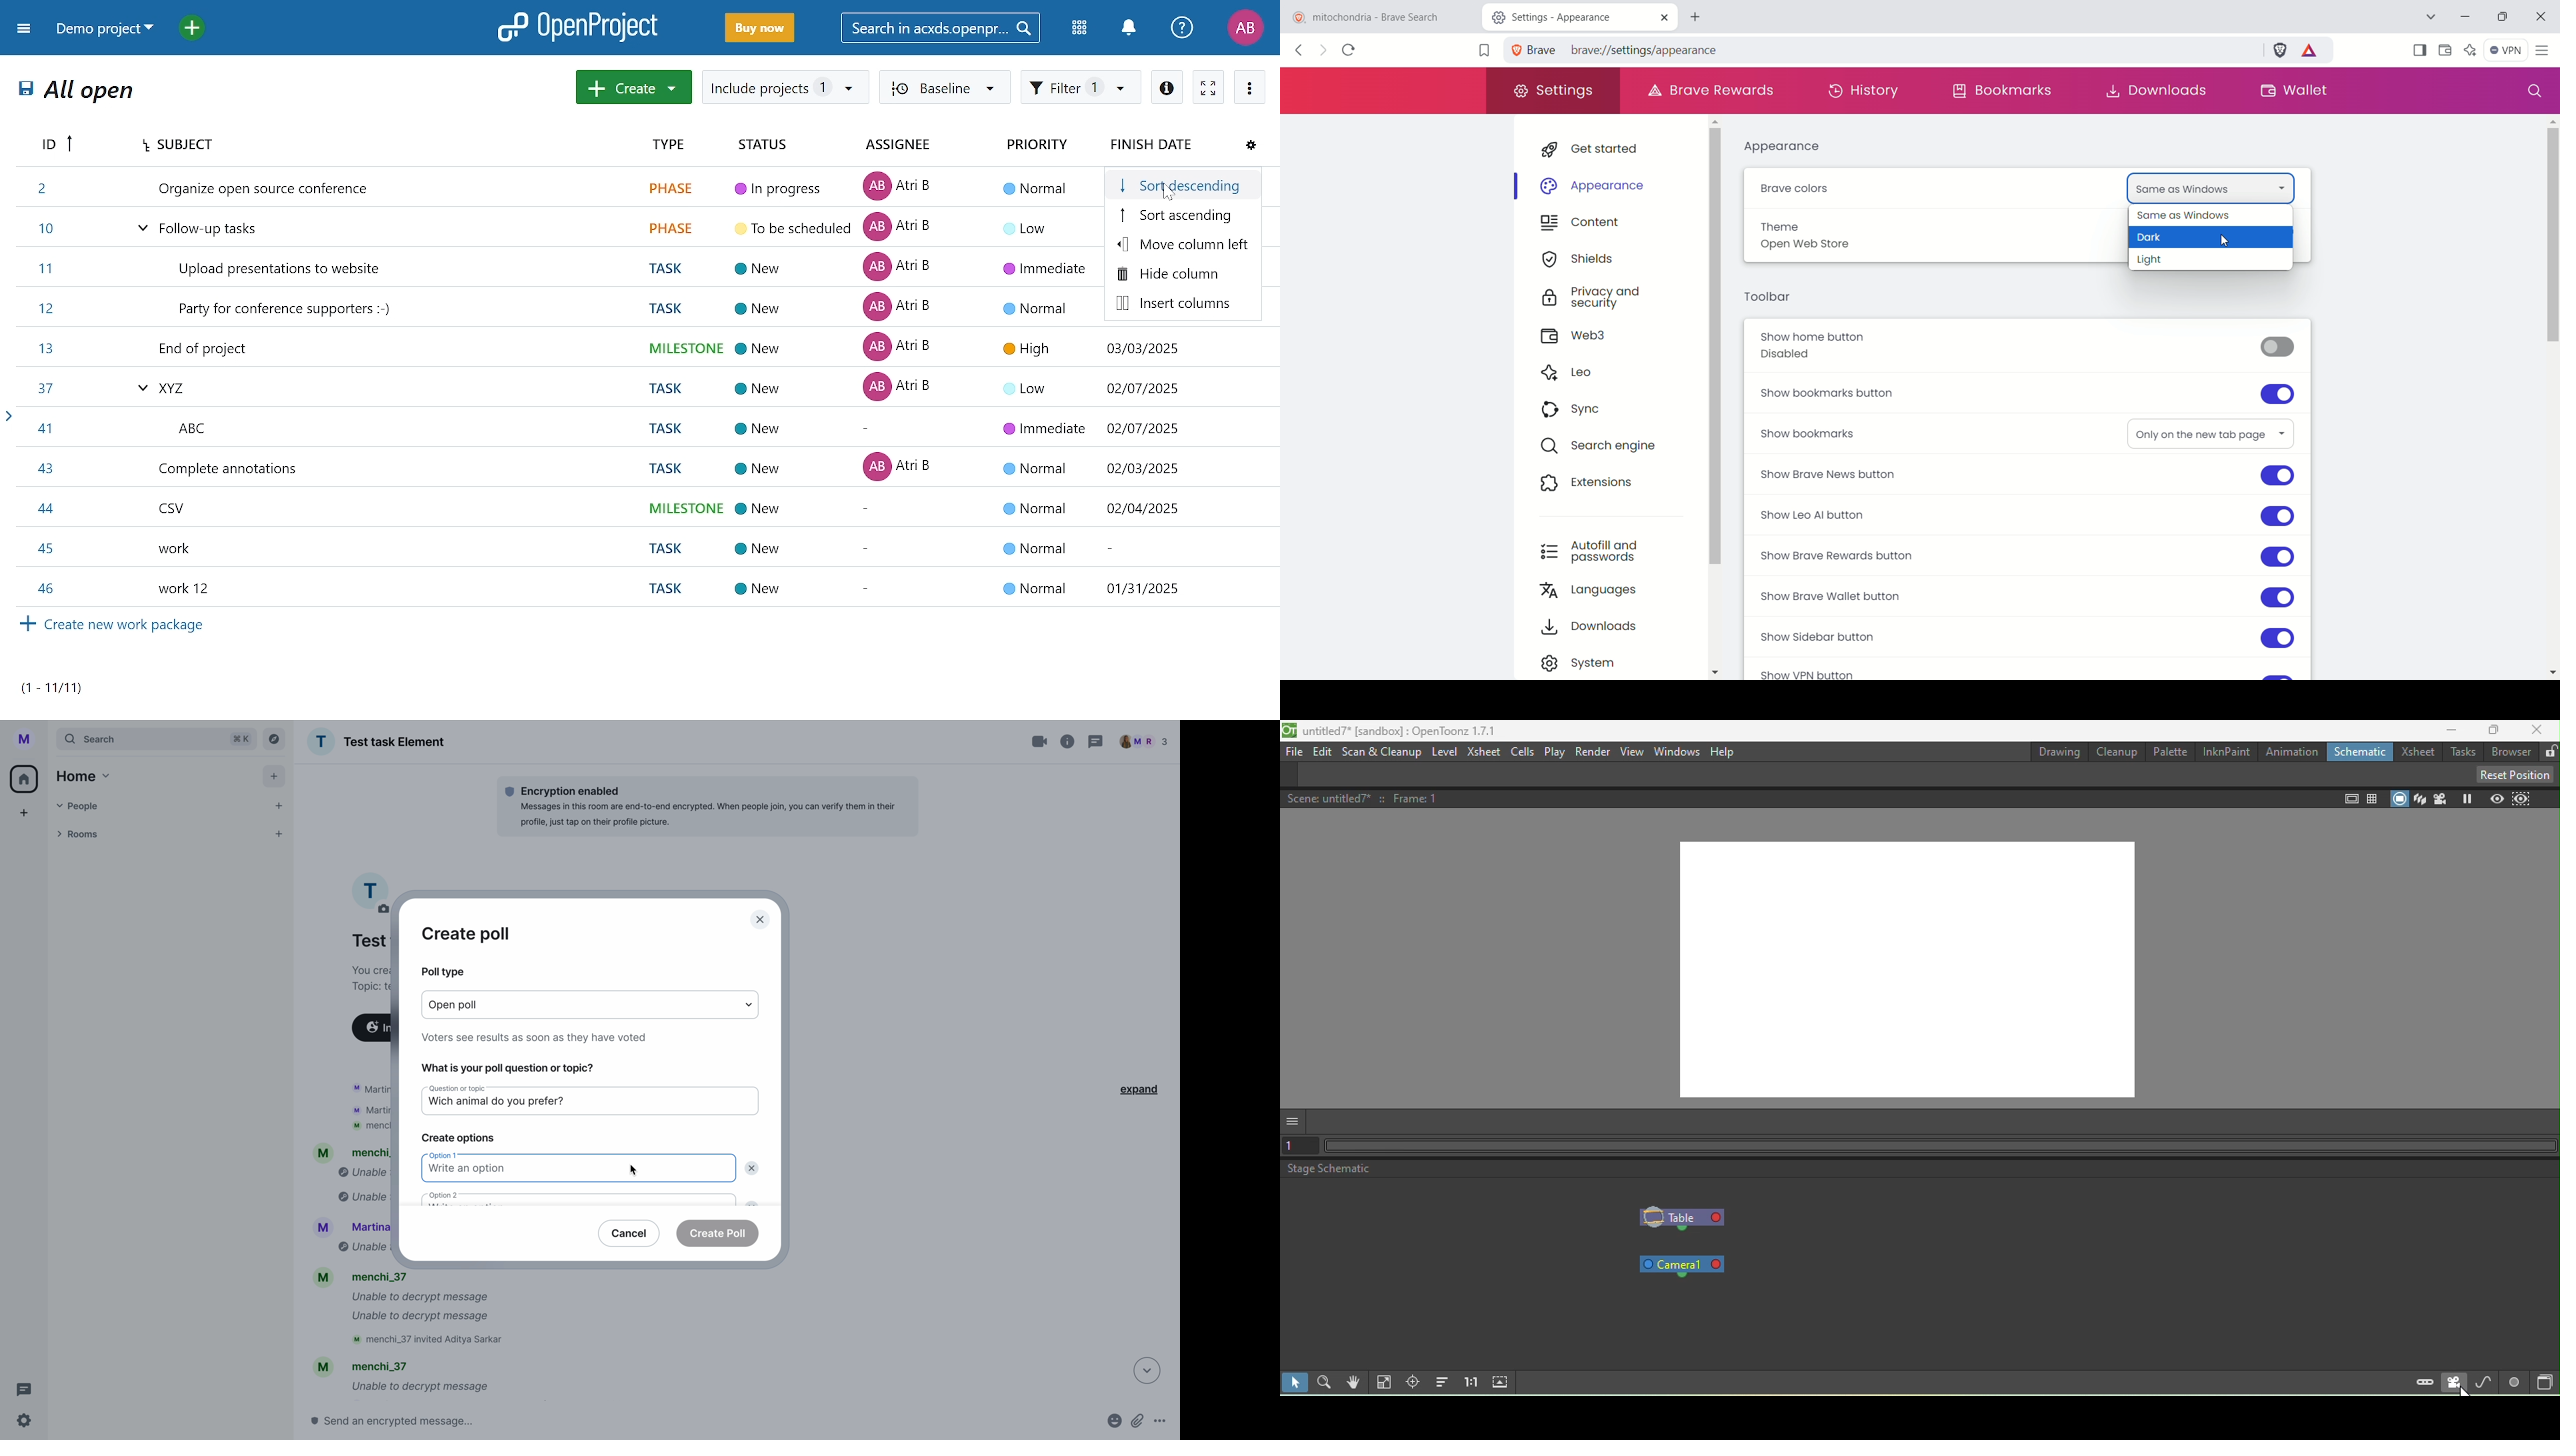  What do you see at coordinates (1587, 225) in the screenshot?
I see `content` at bounding box center [1587, 225].